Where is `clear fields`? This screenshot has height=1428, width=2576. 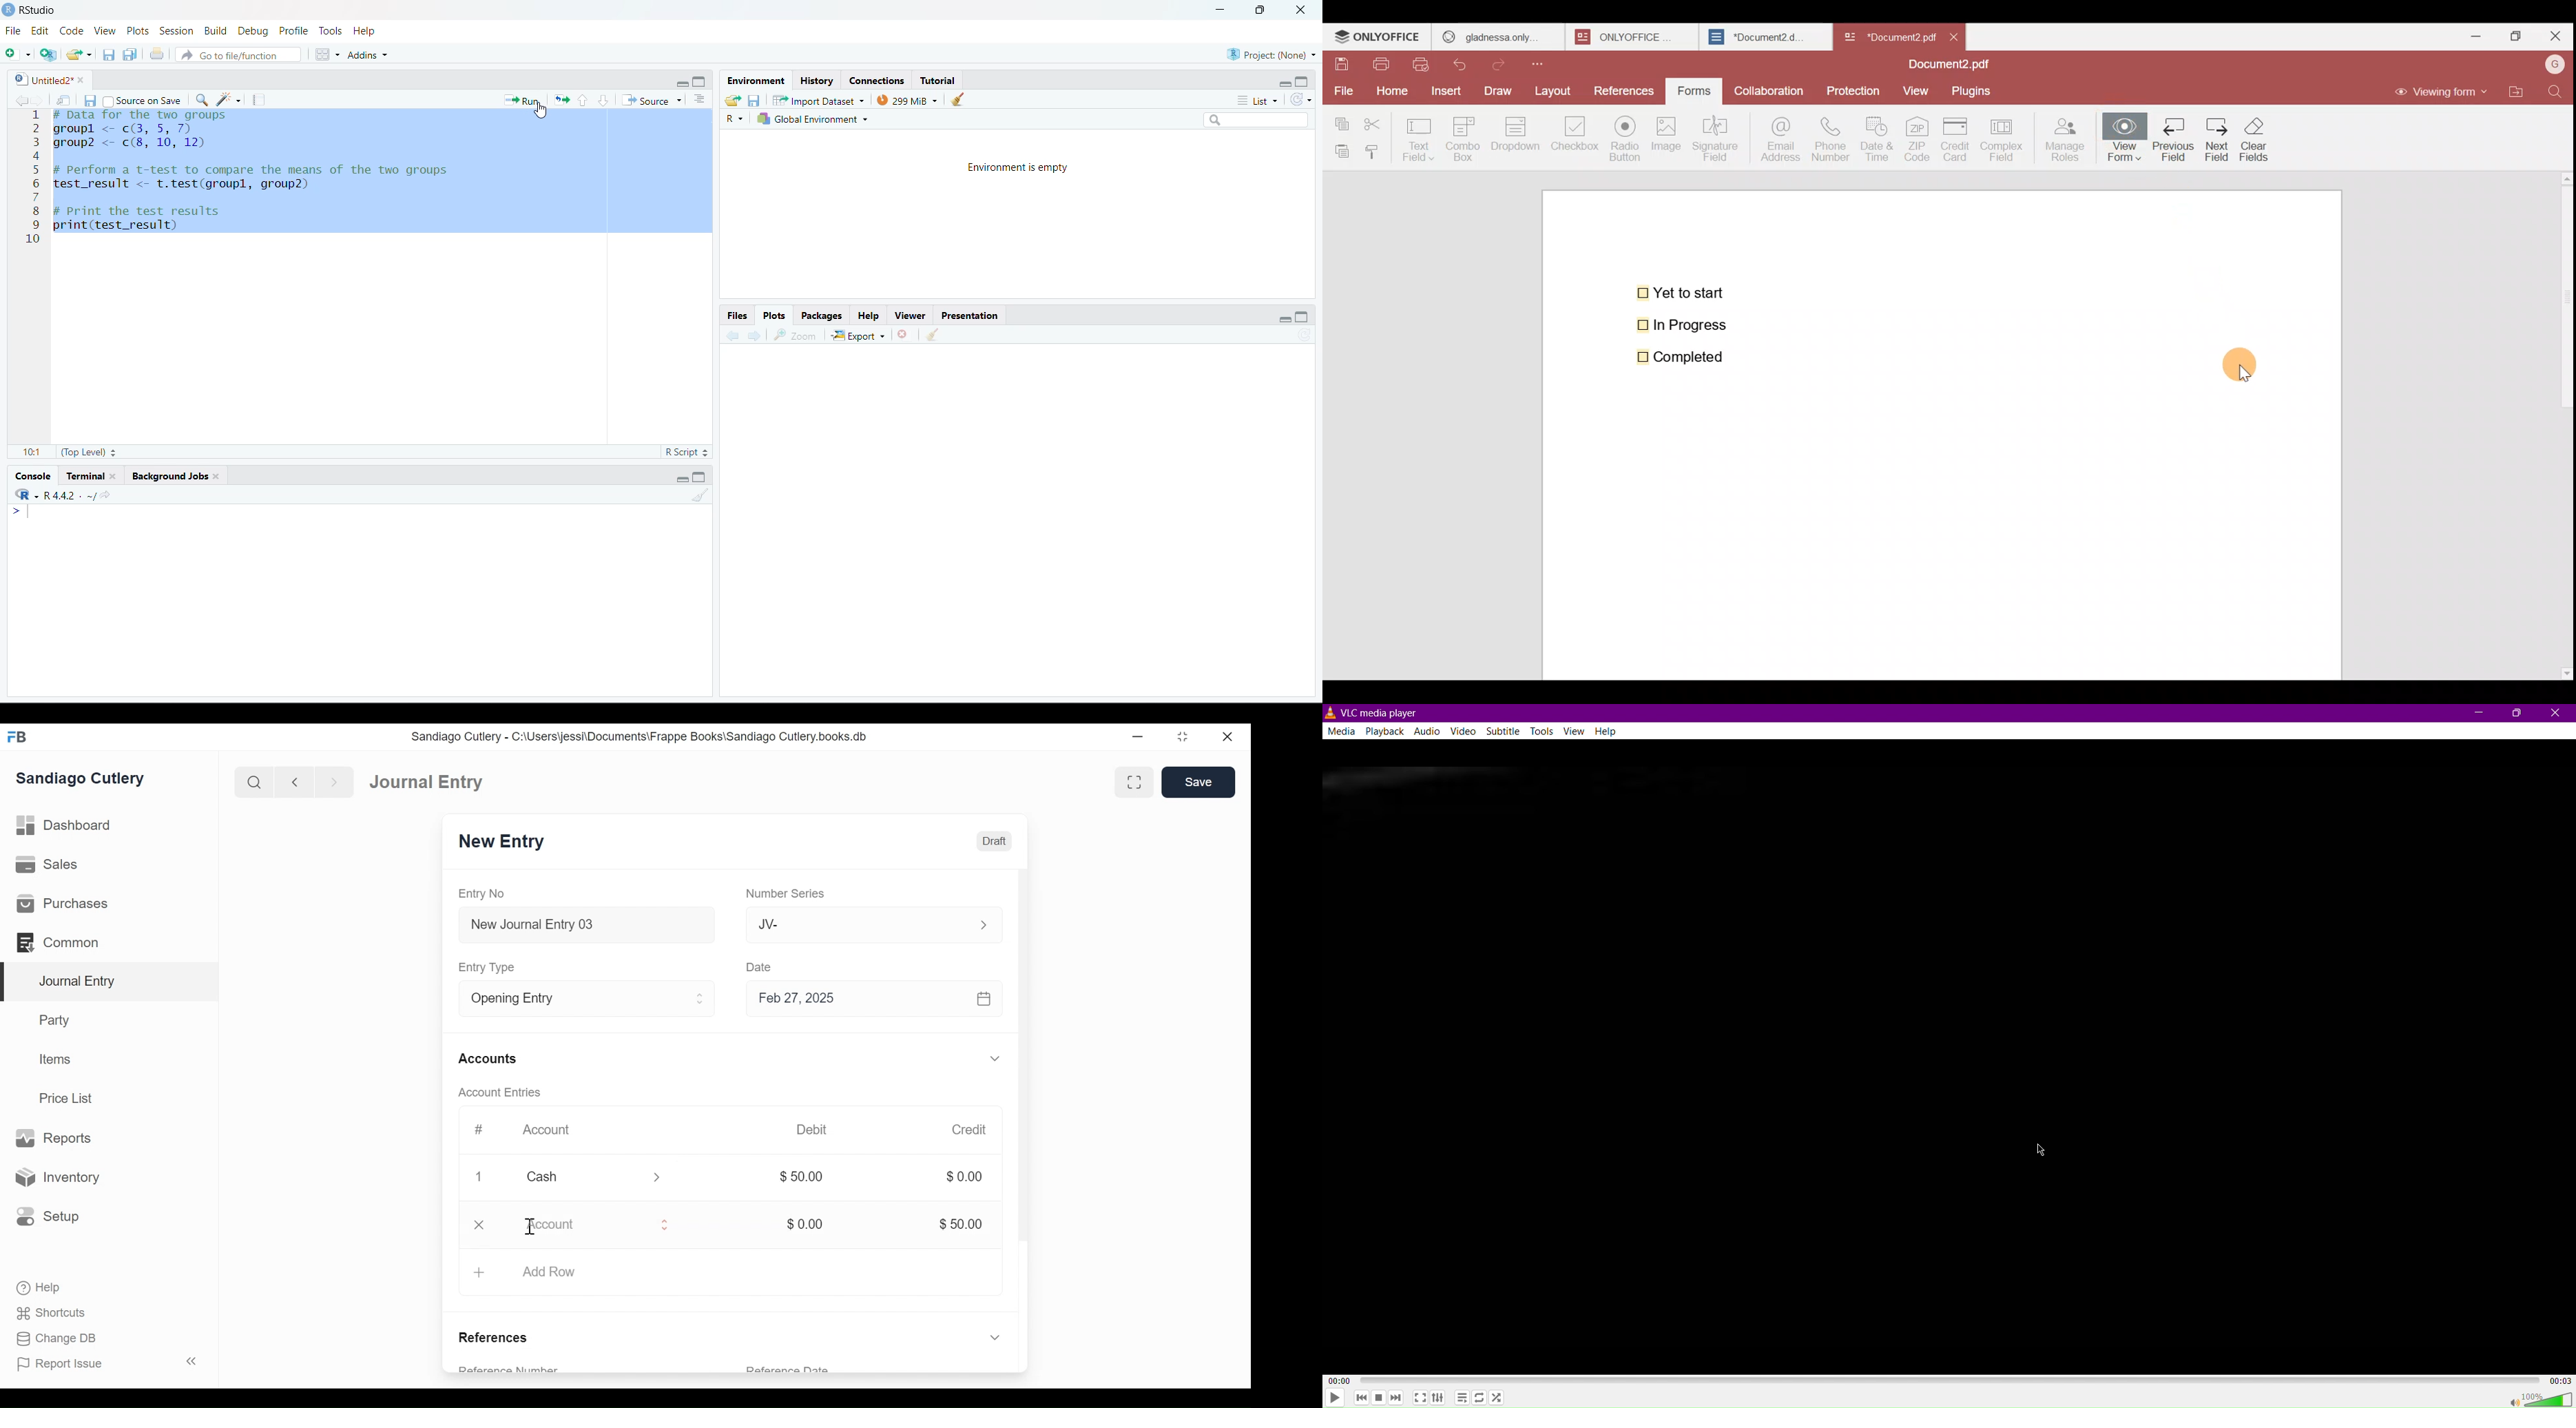 clear fields is located at coordinates (2257, 138).